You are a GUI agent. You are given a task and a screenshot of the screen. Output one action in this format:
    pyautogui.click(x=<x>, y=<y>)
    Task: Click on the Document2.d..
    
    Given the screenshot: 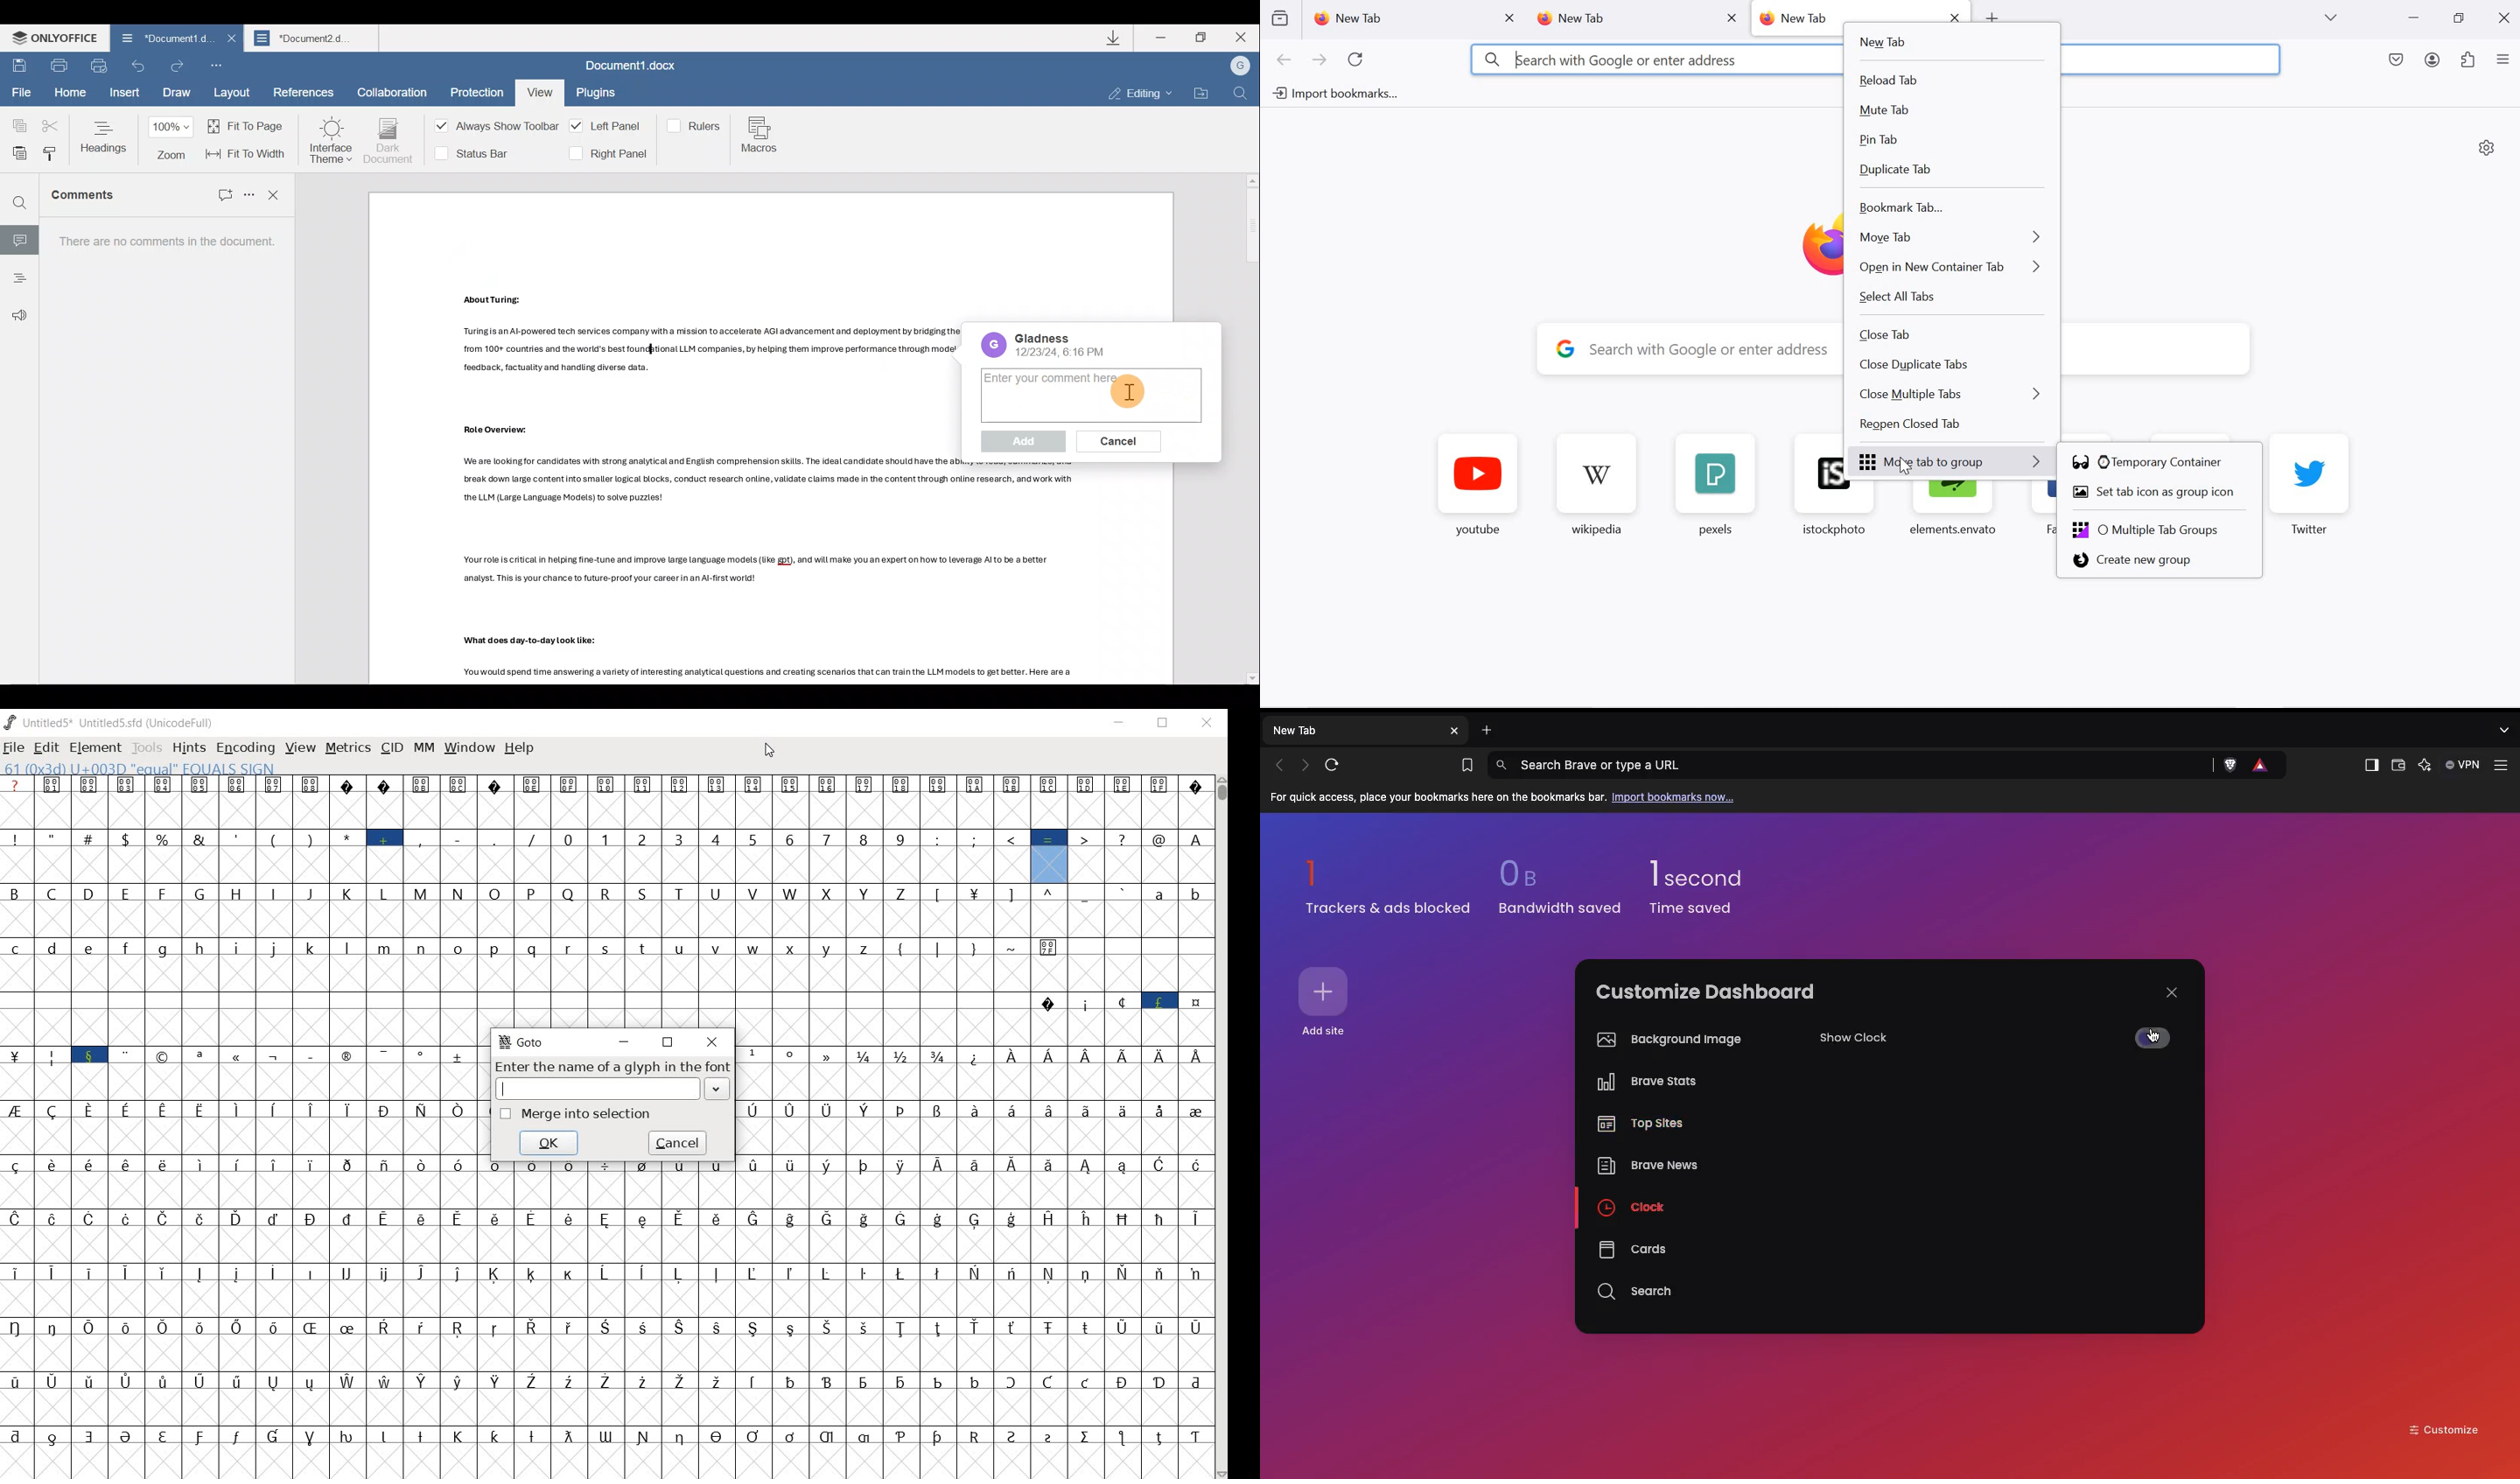 What is the action you would take?
    pyautogui.click(x=315, y=40)
    